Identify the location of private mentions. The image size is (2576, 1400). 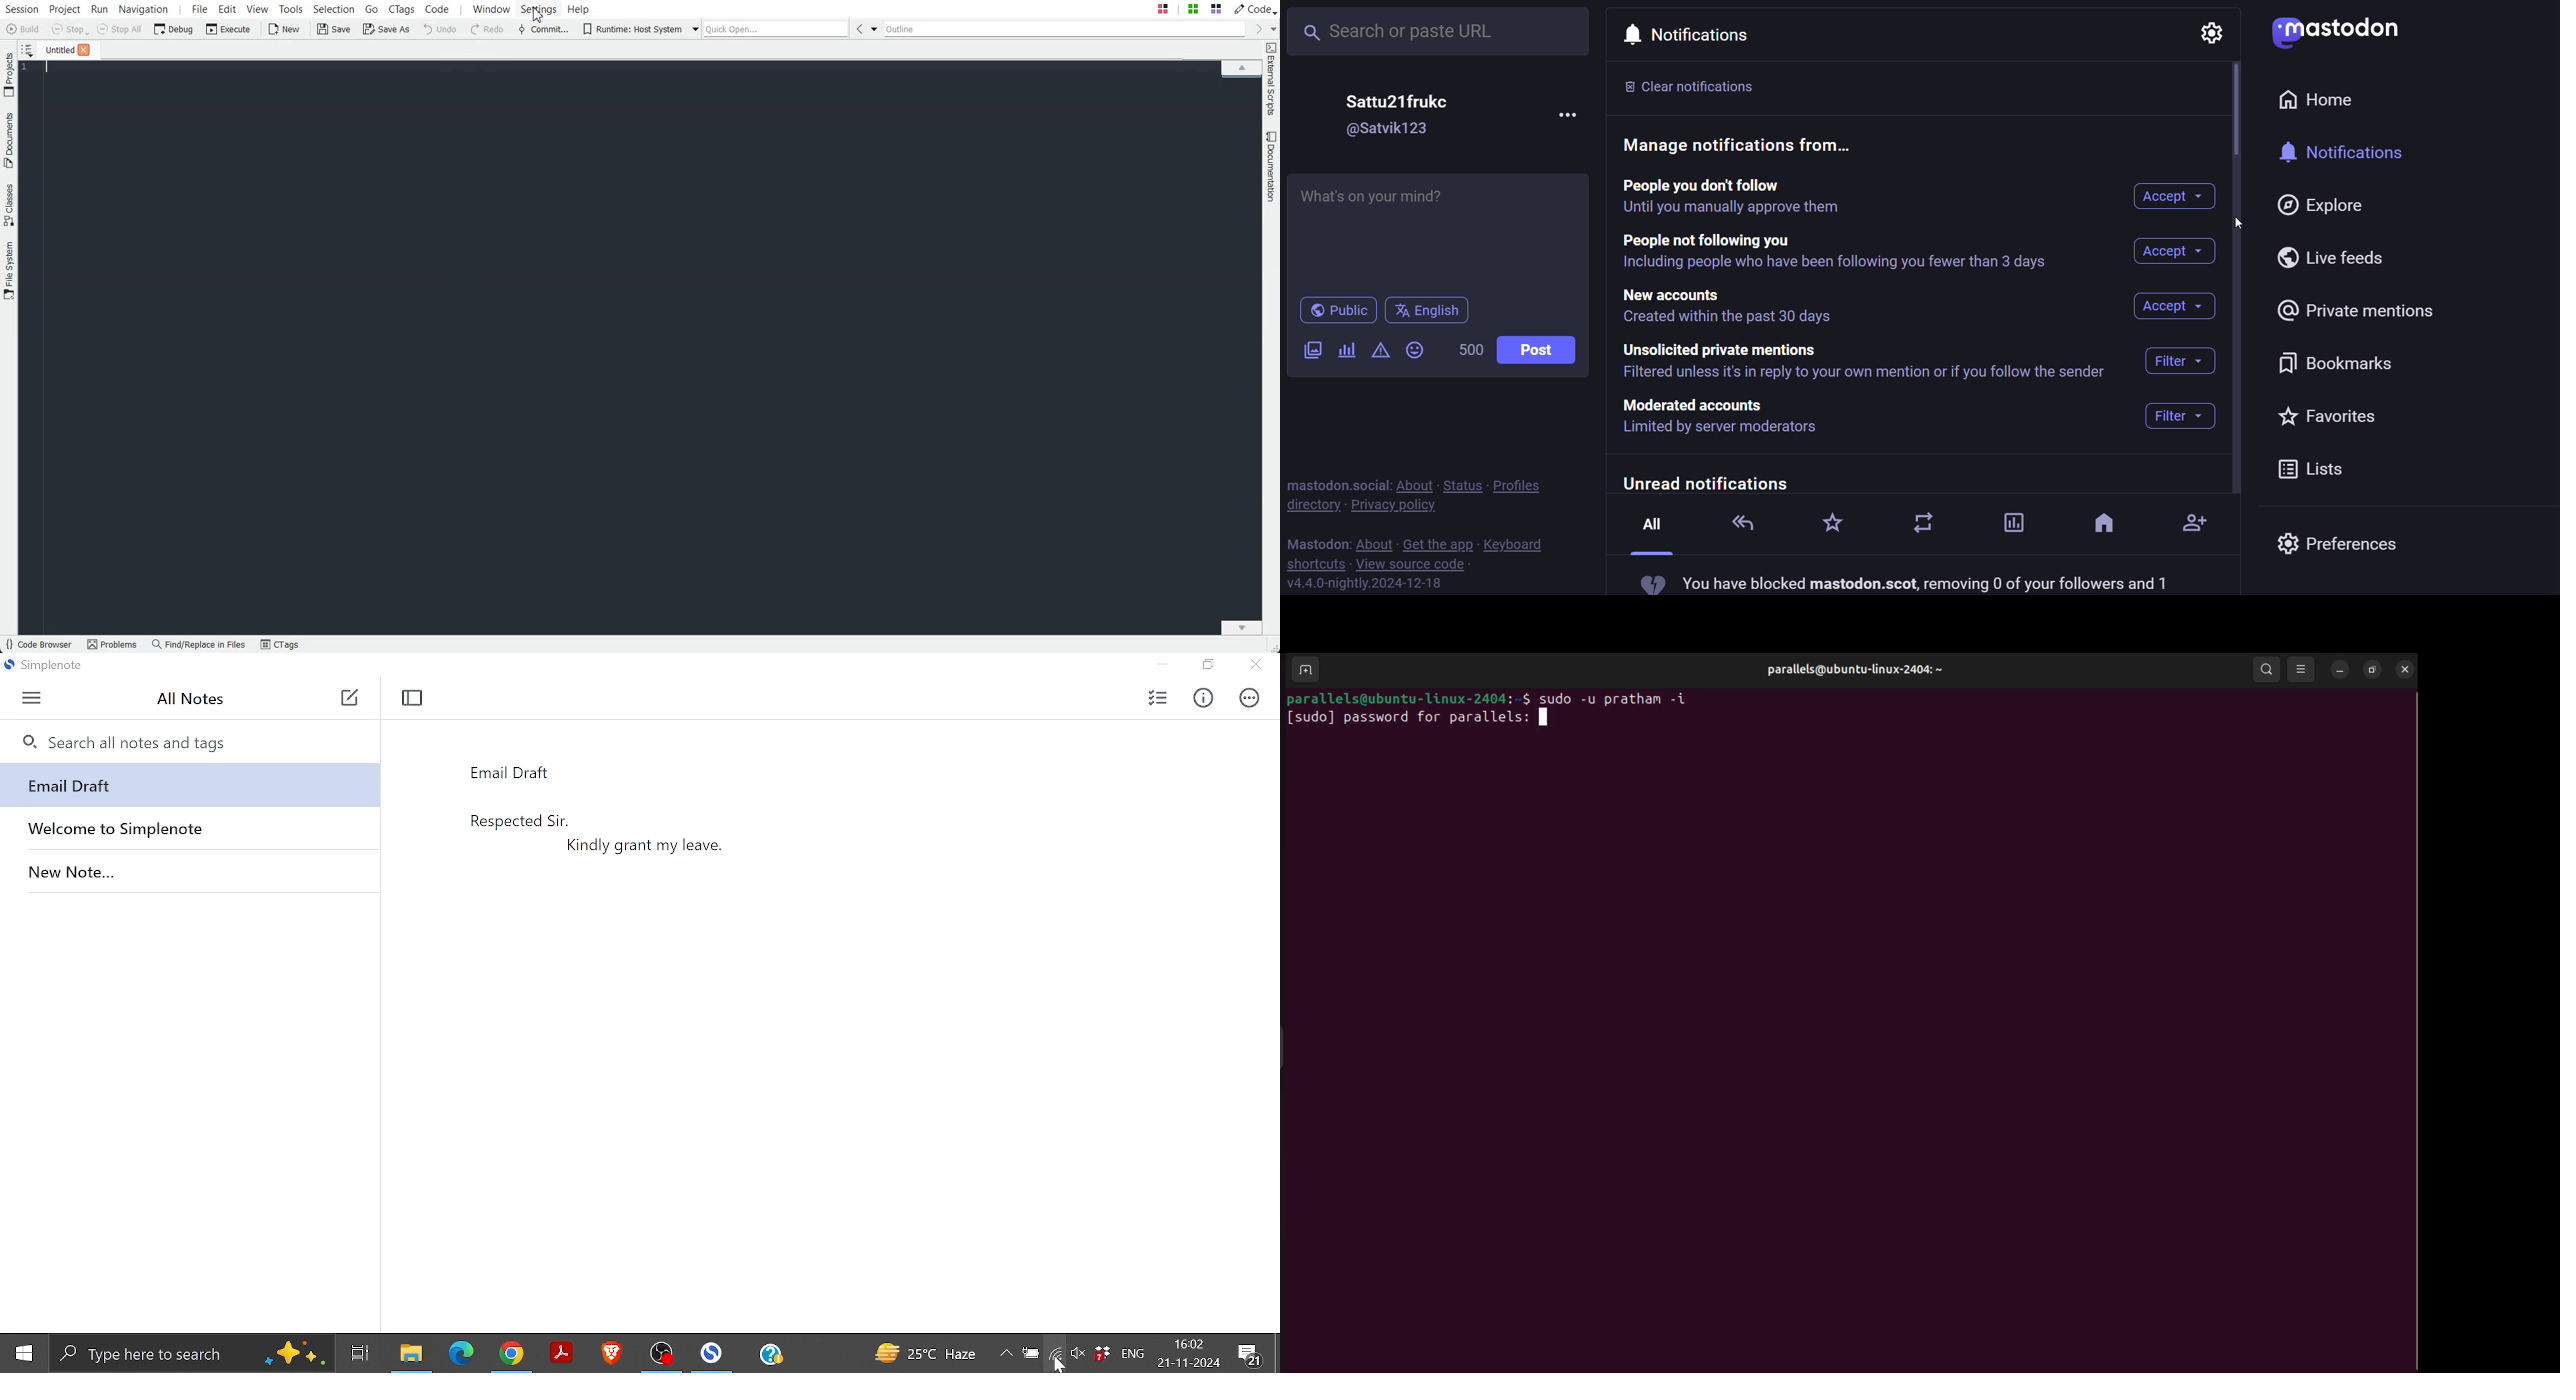
(2357, 310).